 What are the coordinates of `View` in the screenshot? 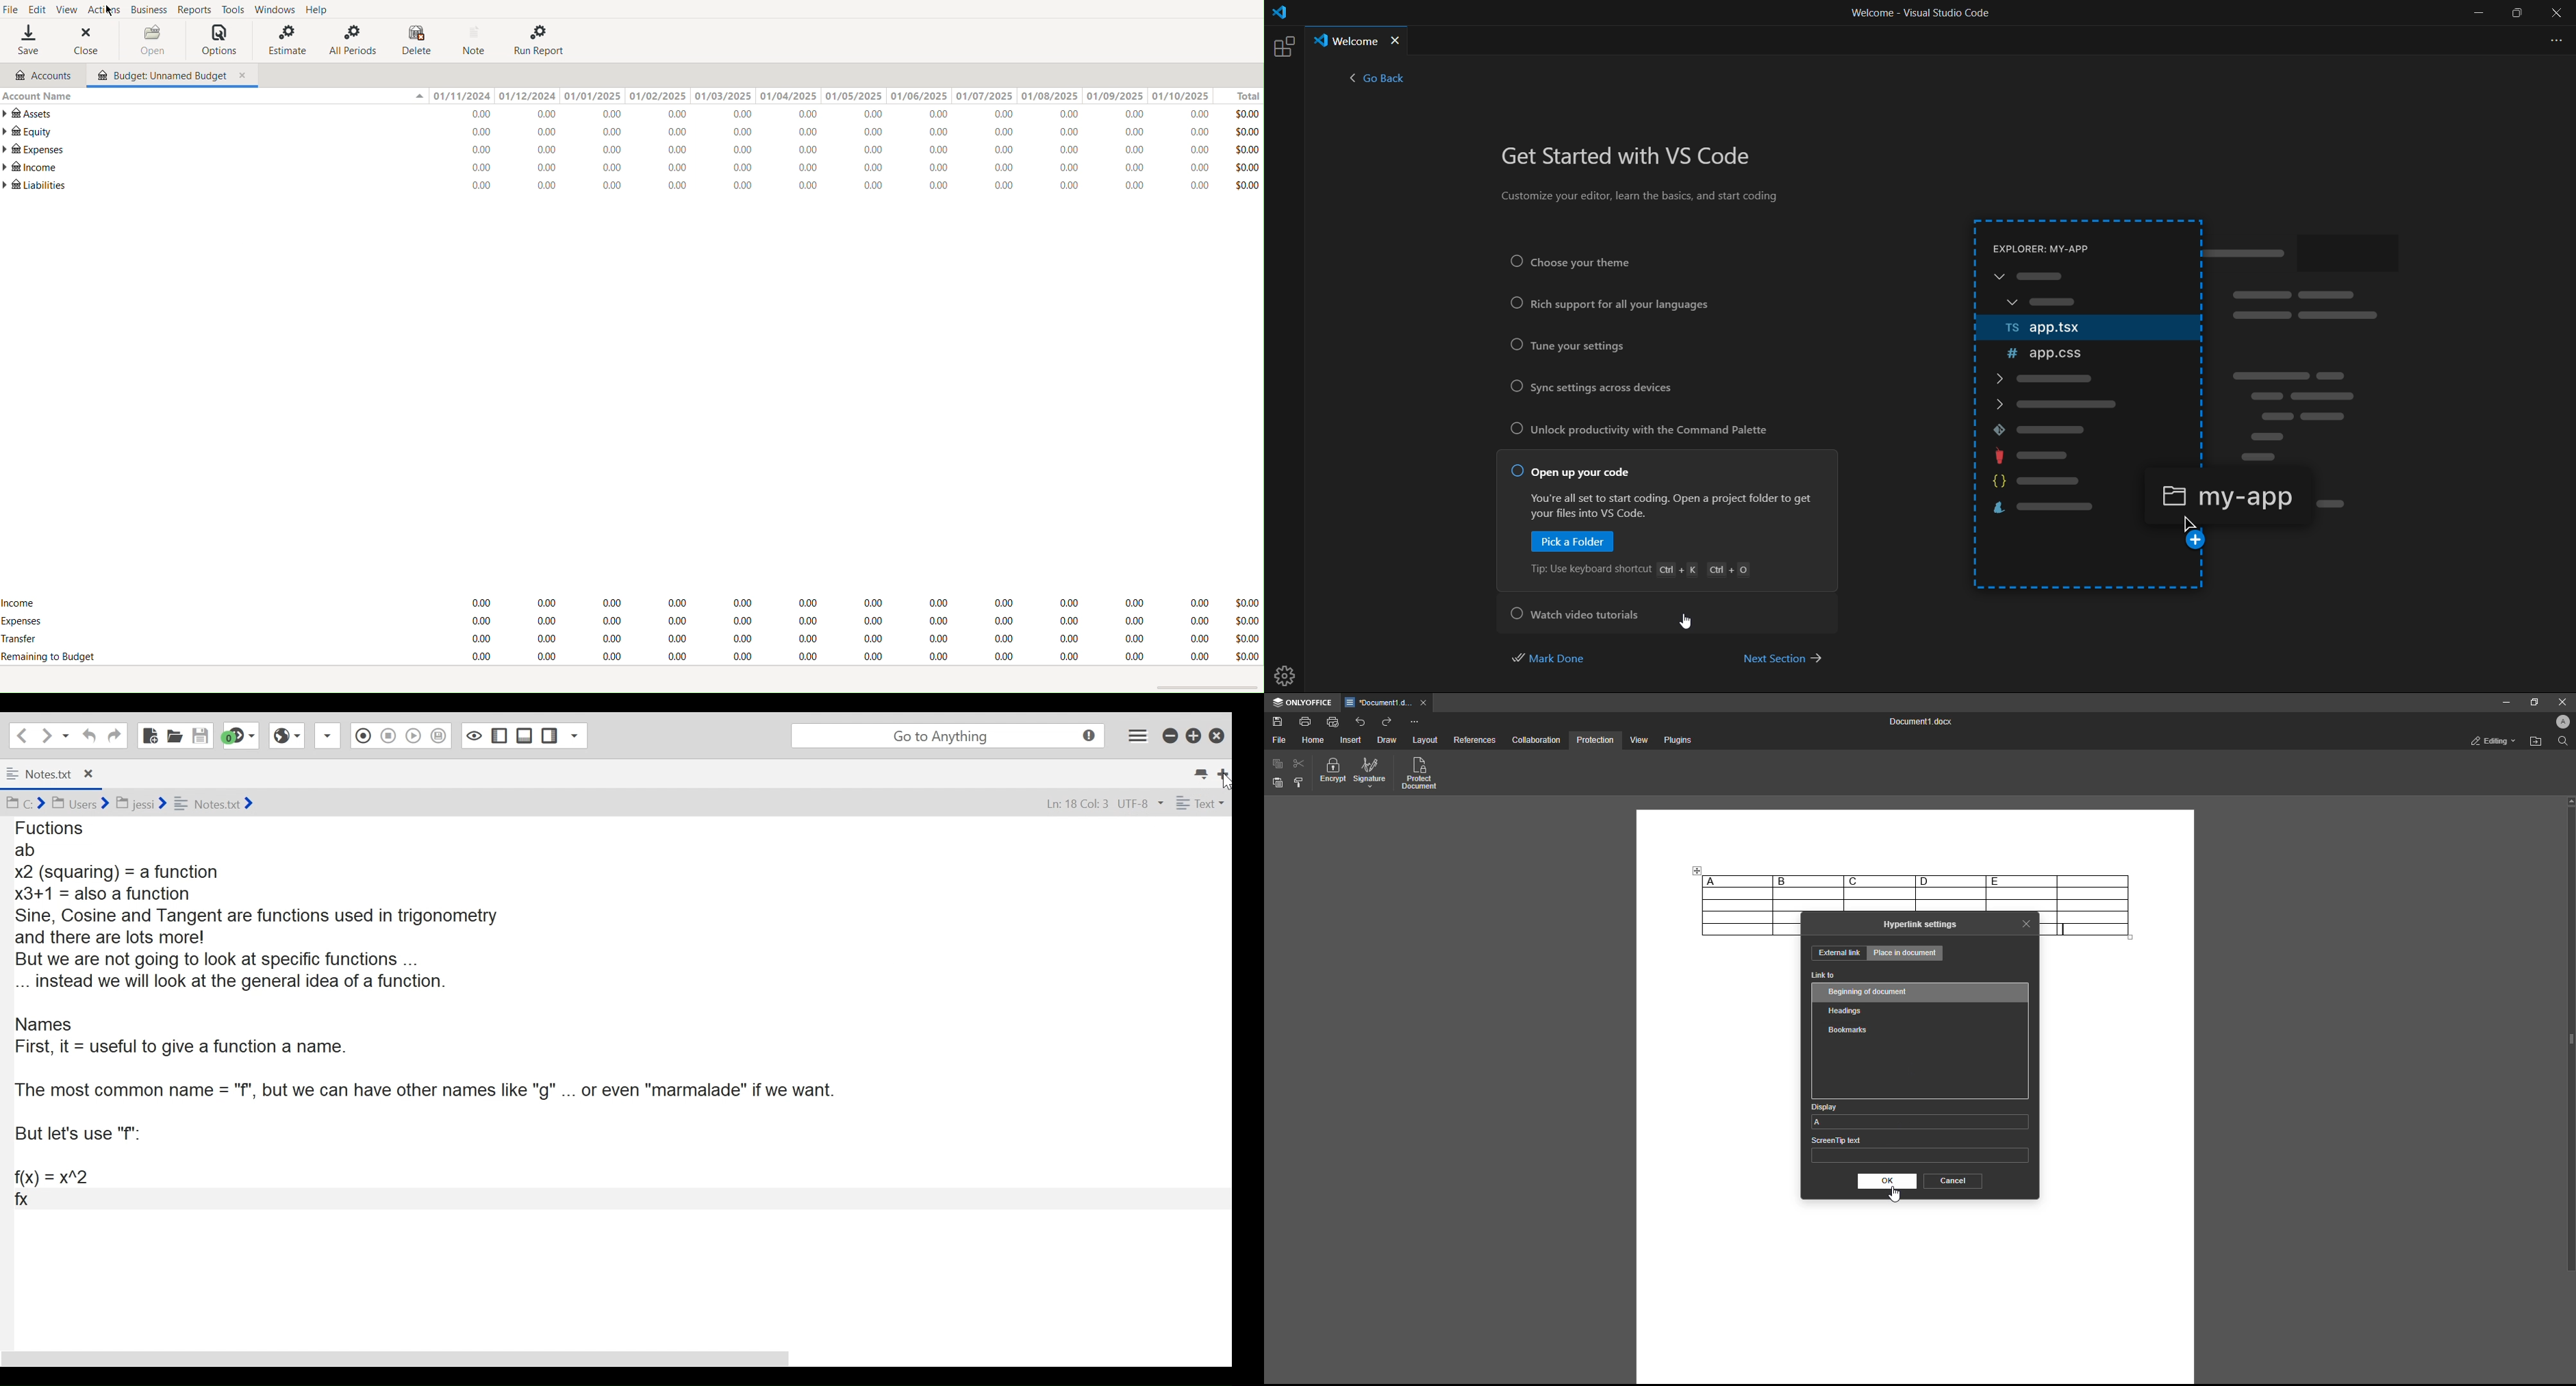 It's located at (71, 10).